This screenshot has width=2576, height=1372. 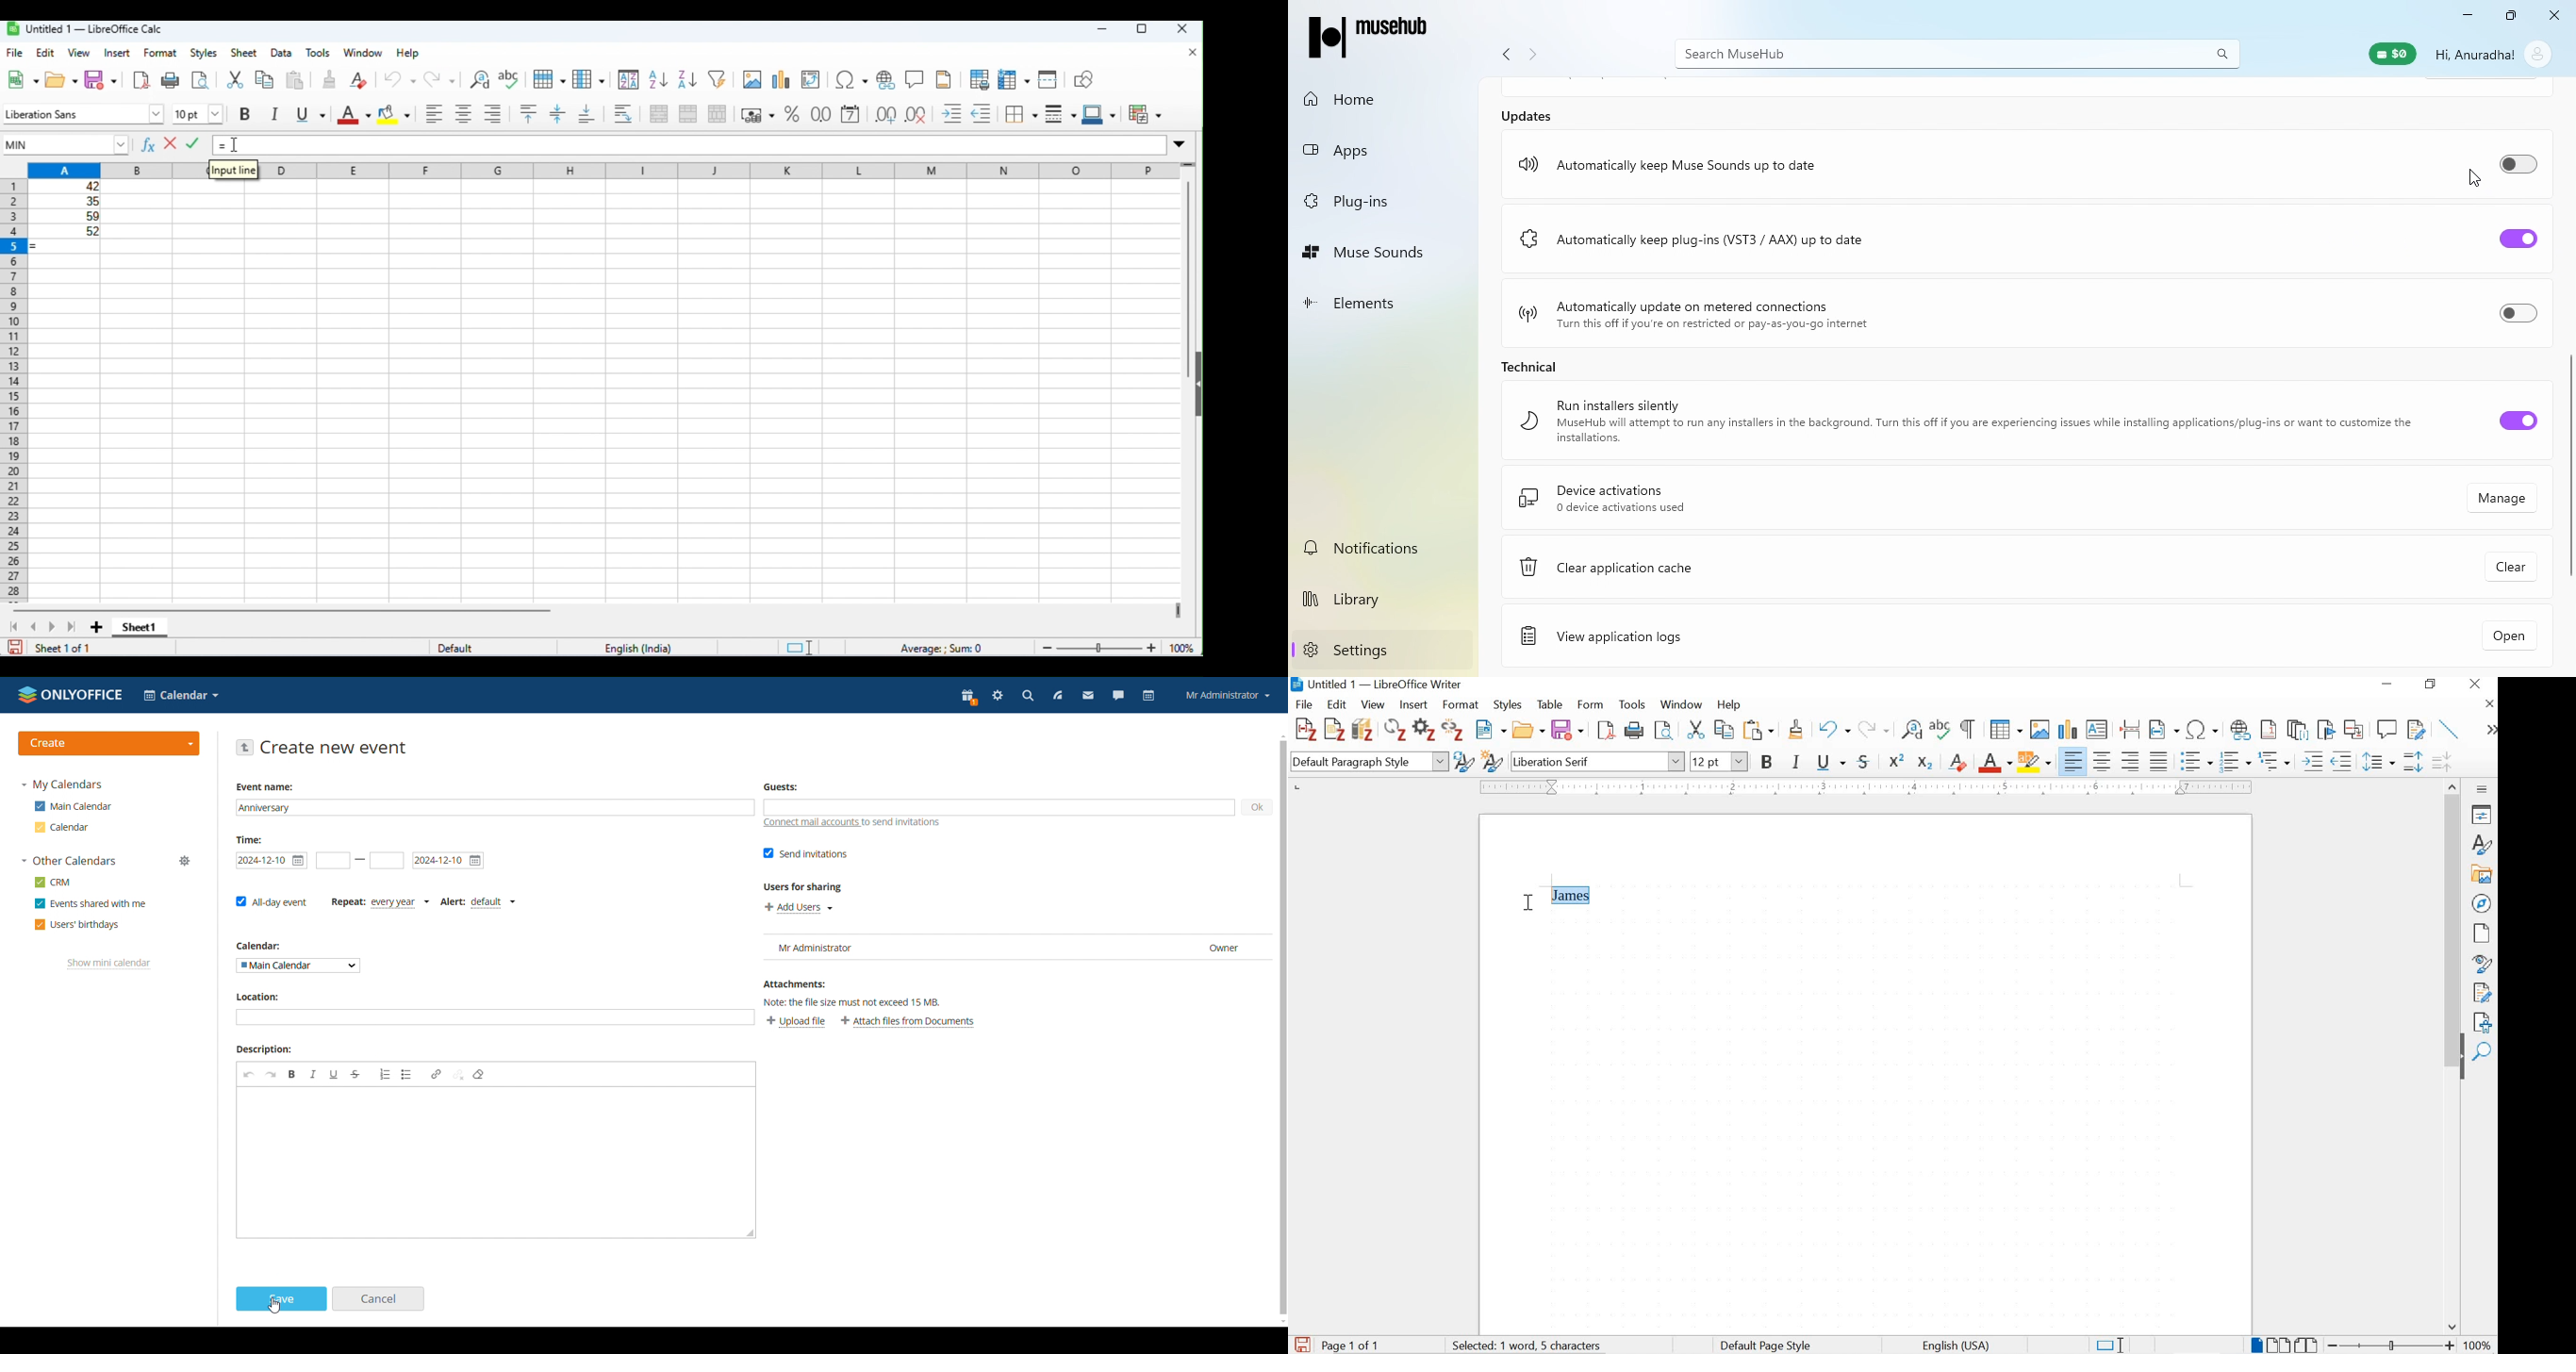 I want to click on vertical scroll bar, so click(x=1187, y=281).